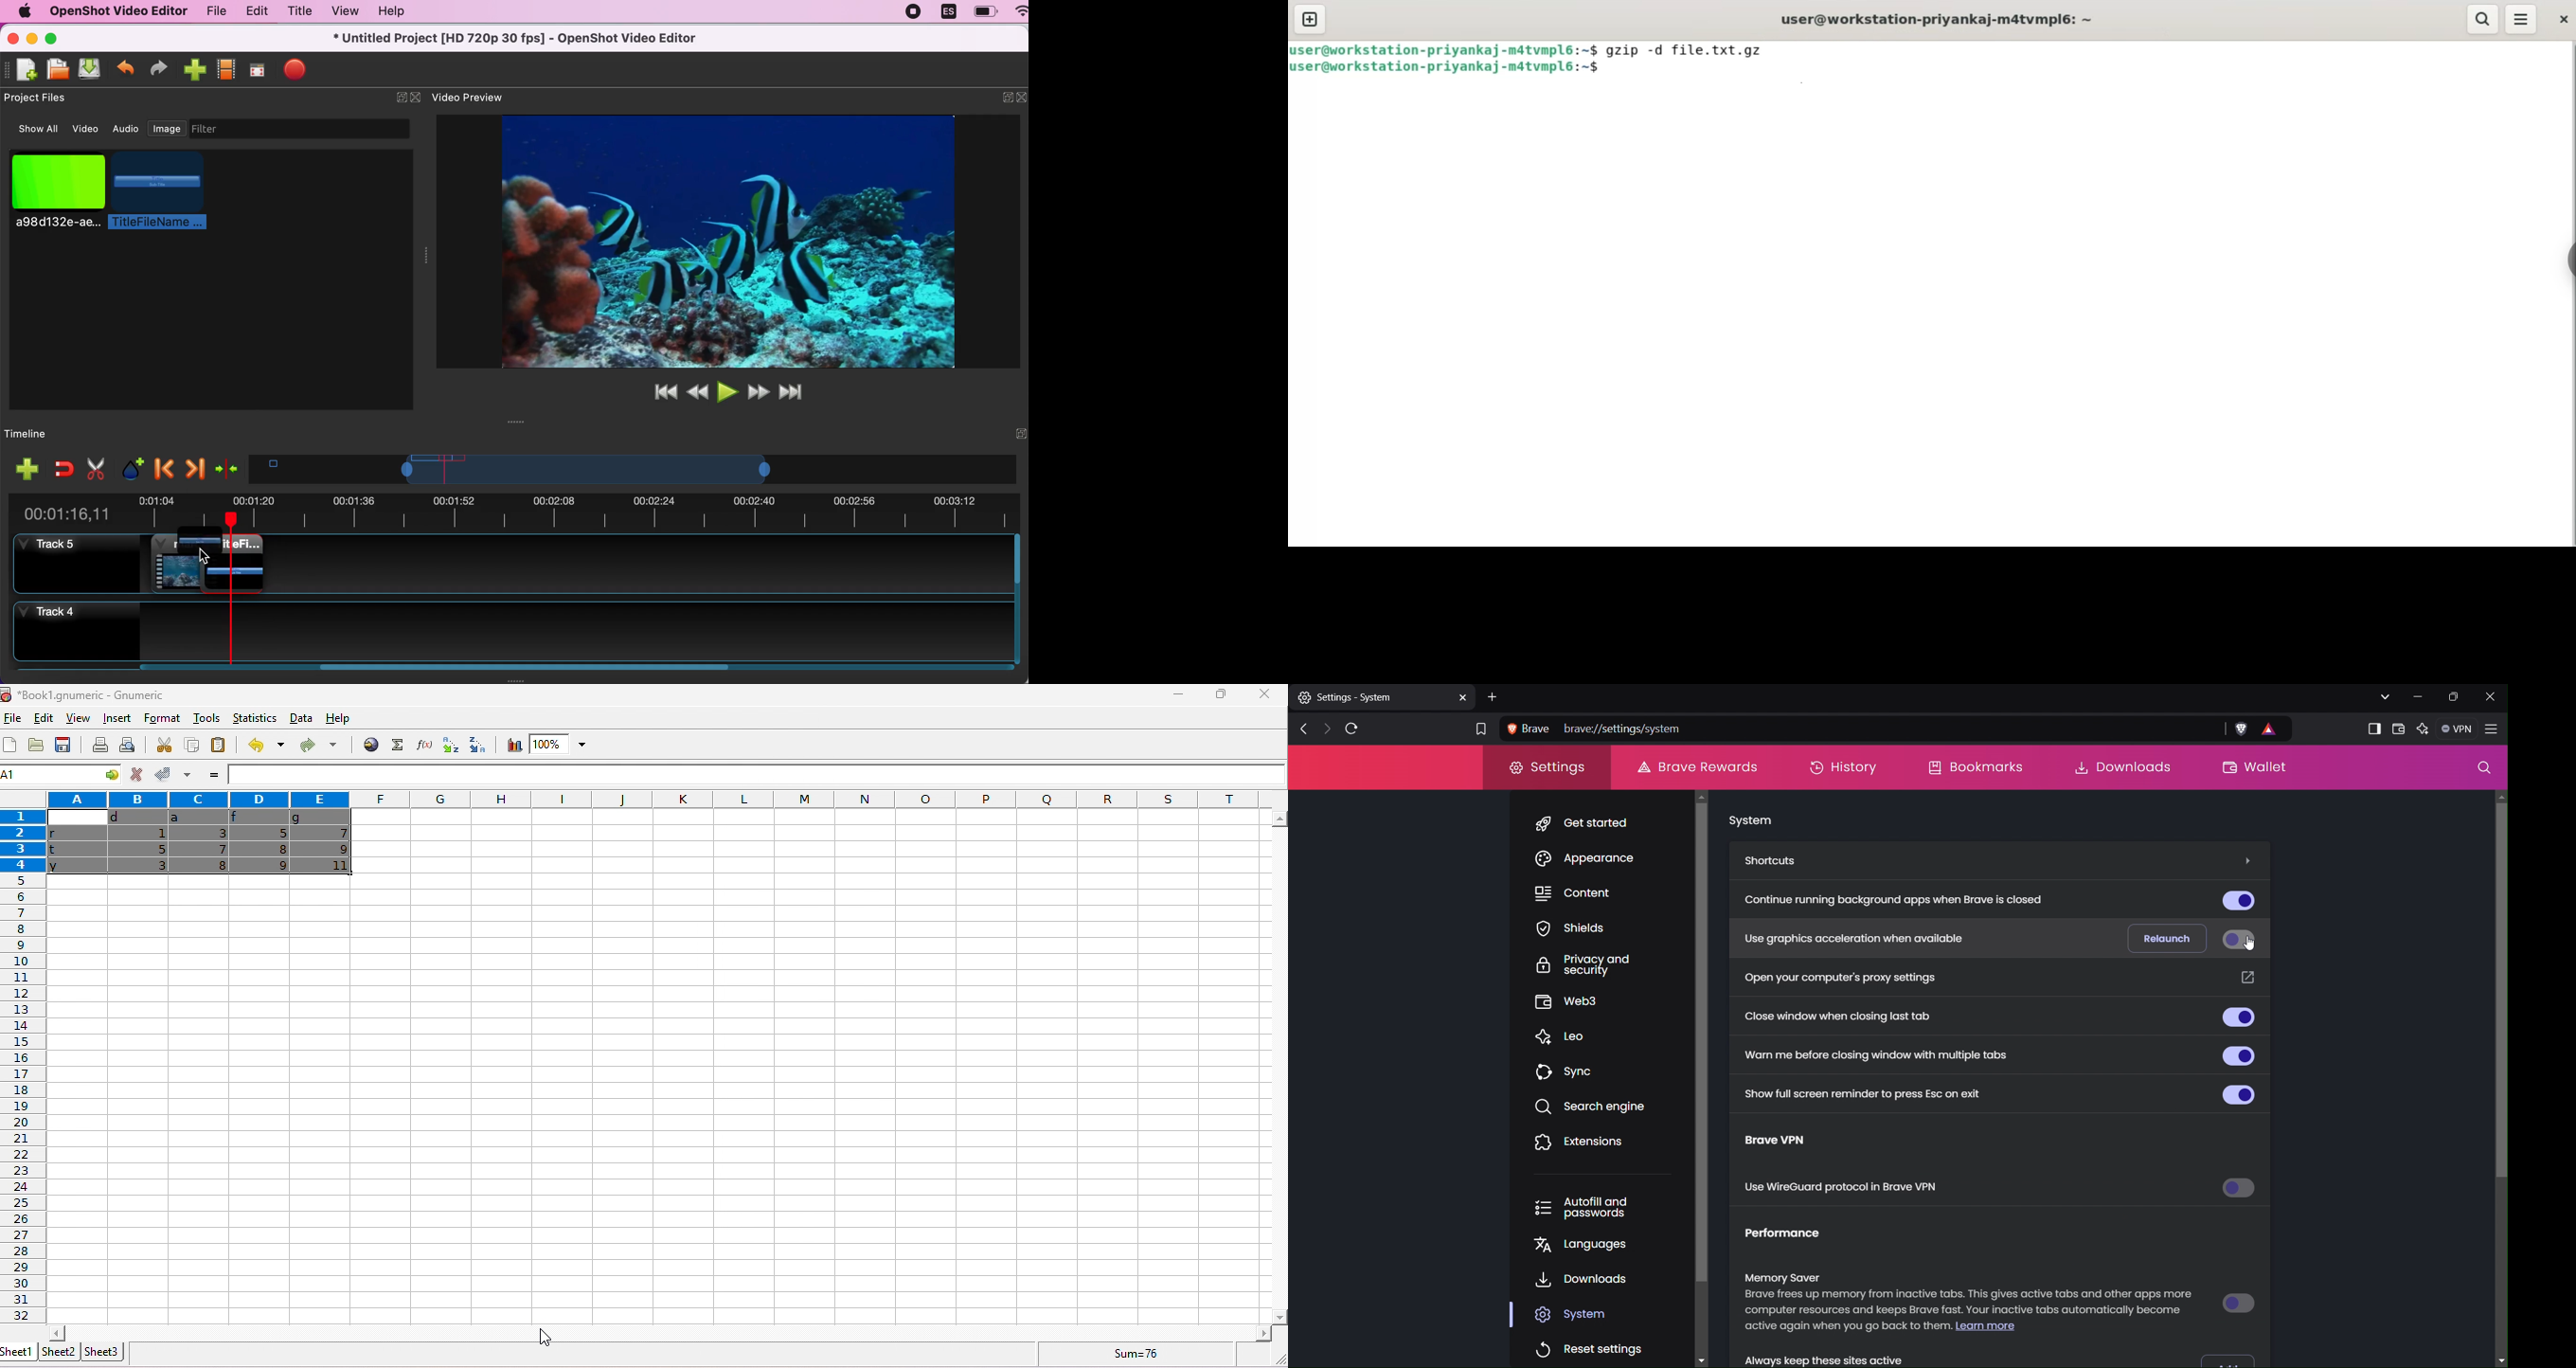  I want to click on open file, so click(59, 70).